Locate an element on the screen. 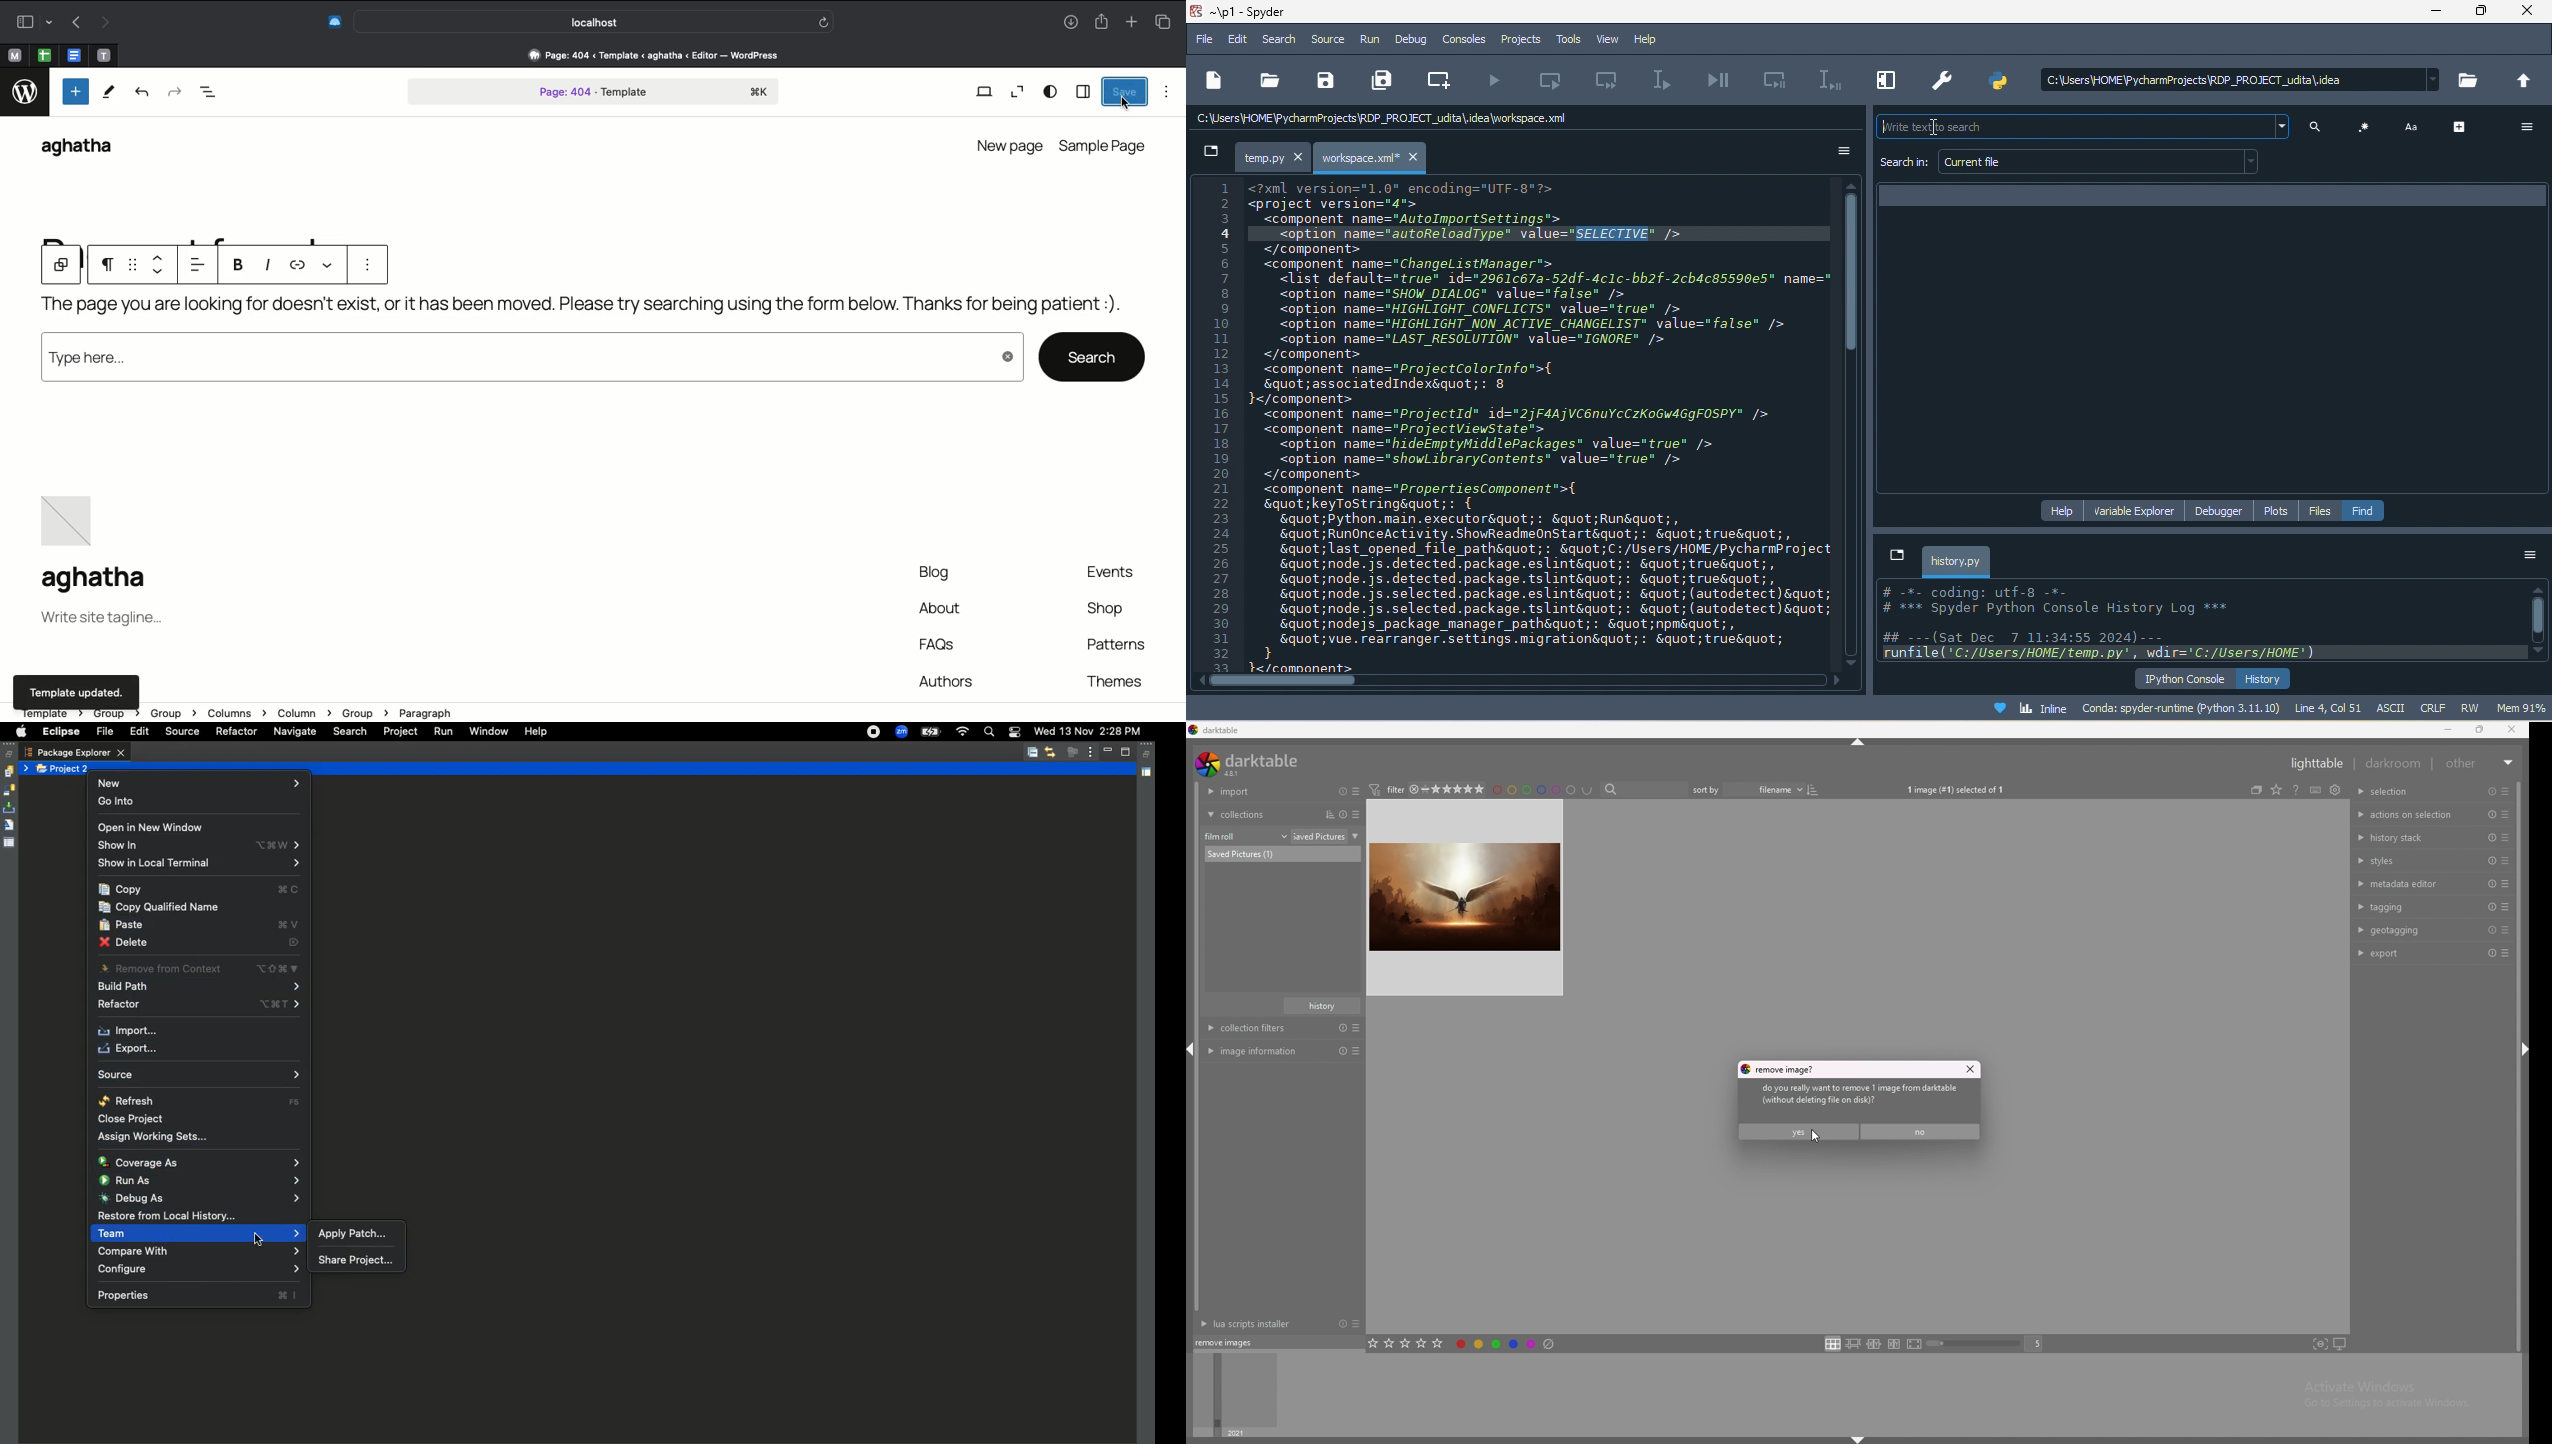 Image resolution: width=2576 pixels, height=1456 pixels. cursor is located at coordinates (1939, 131).